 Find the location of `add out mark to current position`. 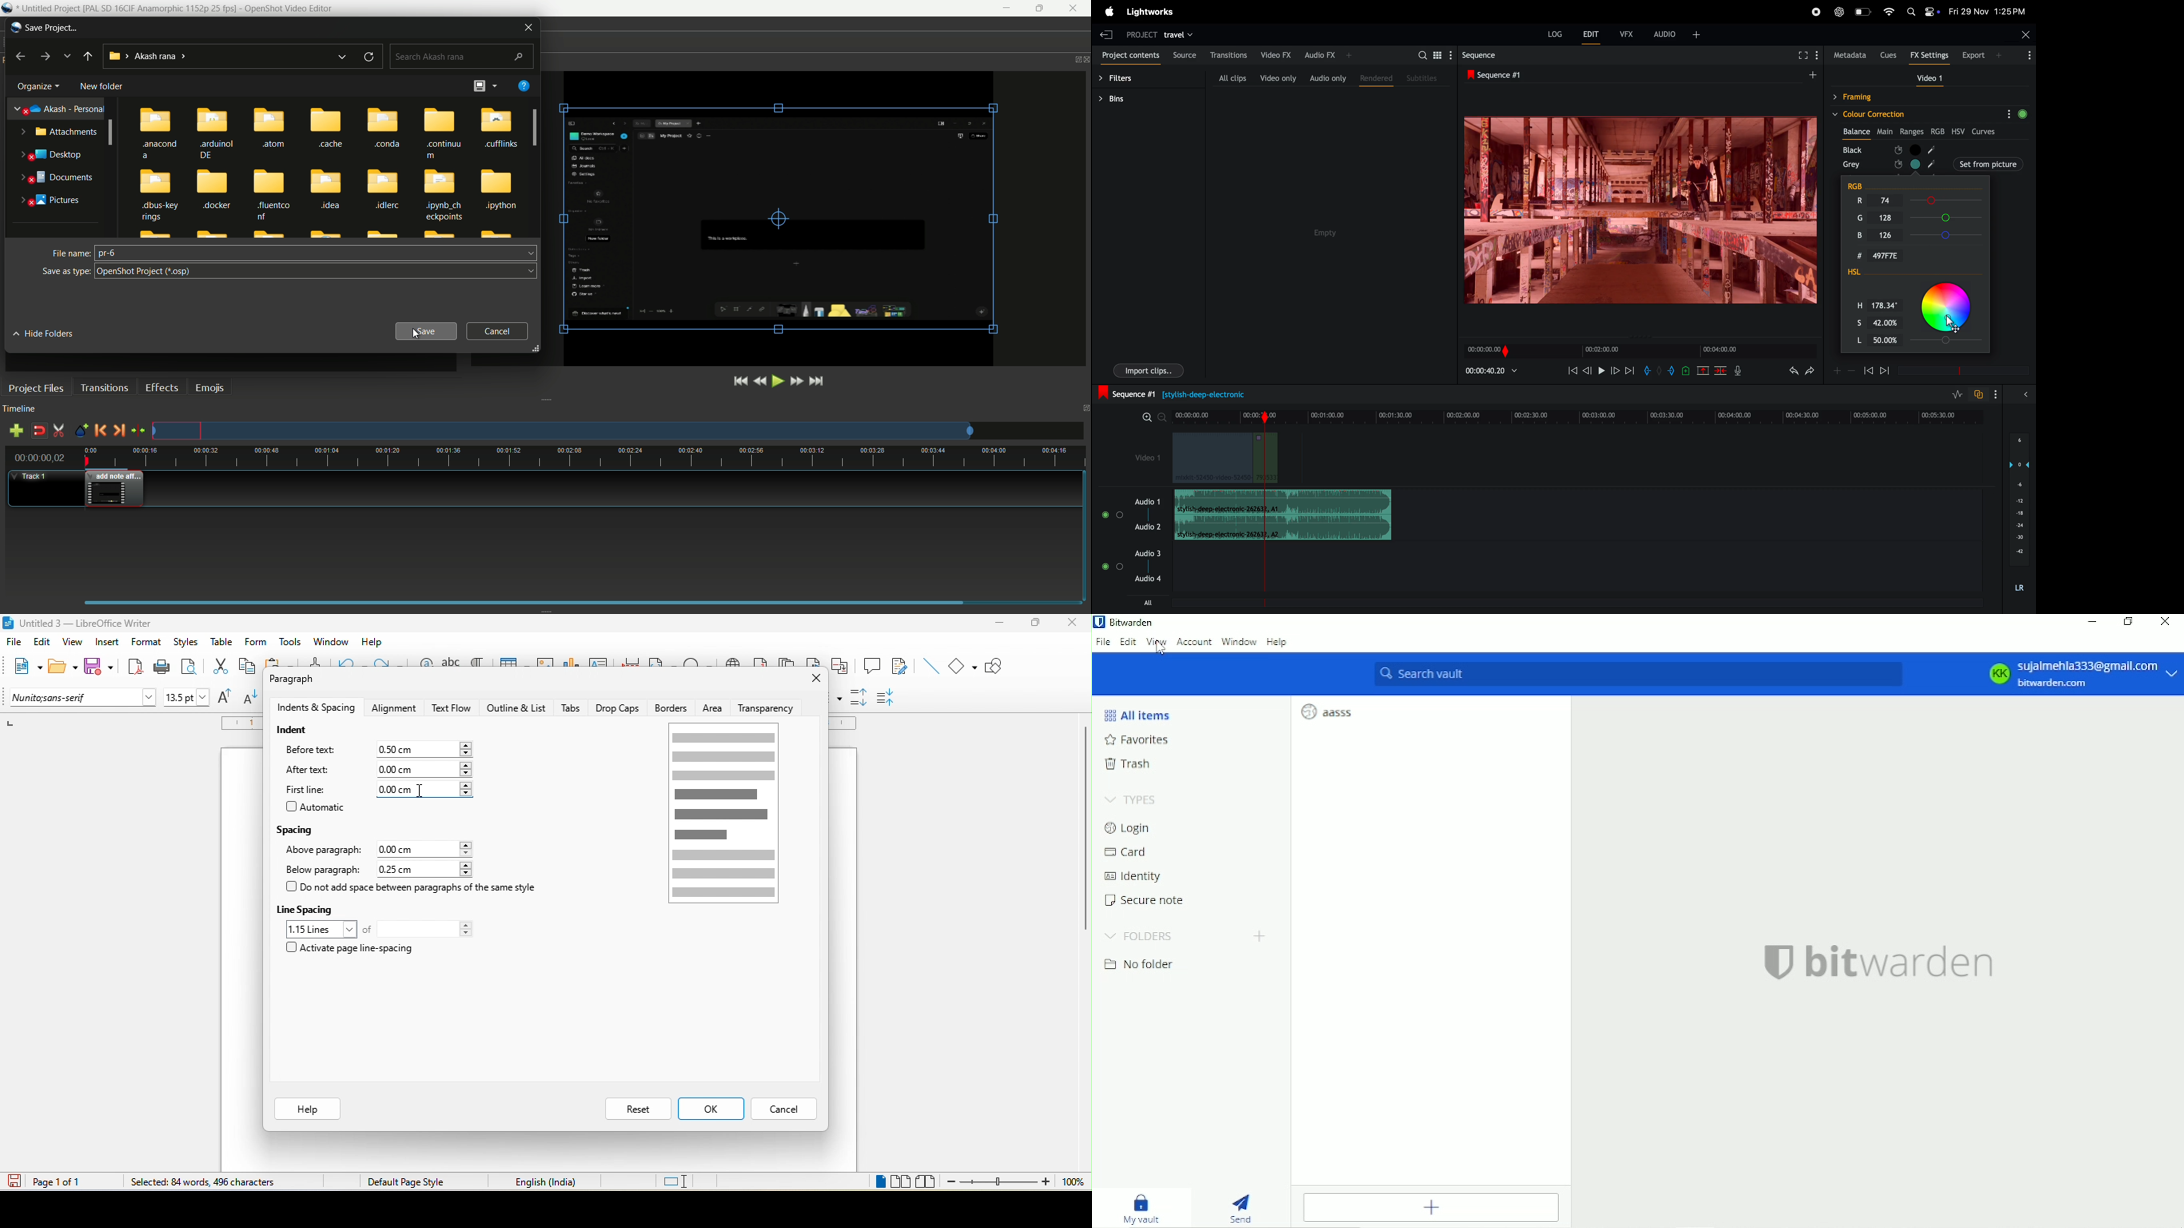

add out mark to current position is located at coordinates (1671, 372).